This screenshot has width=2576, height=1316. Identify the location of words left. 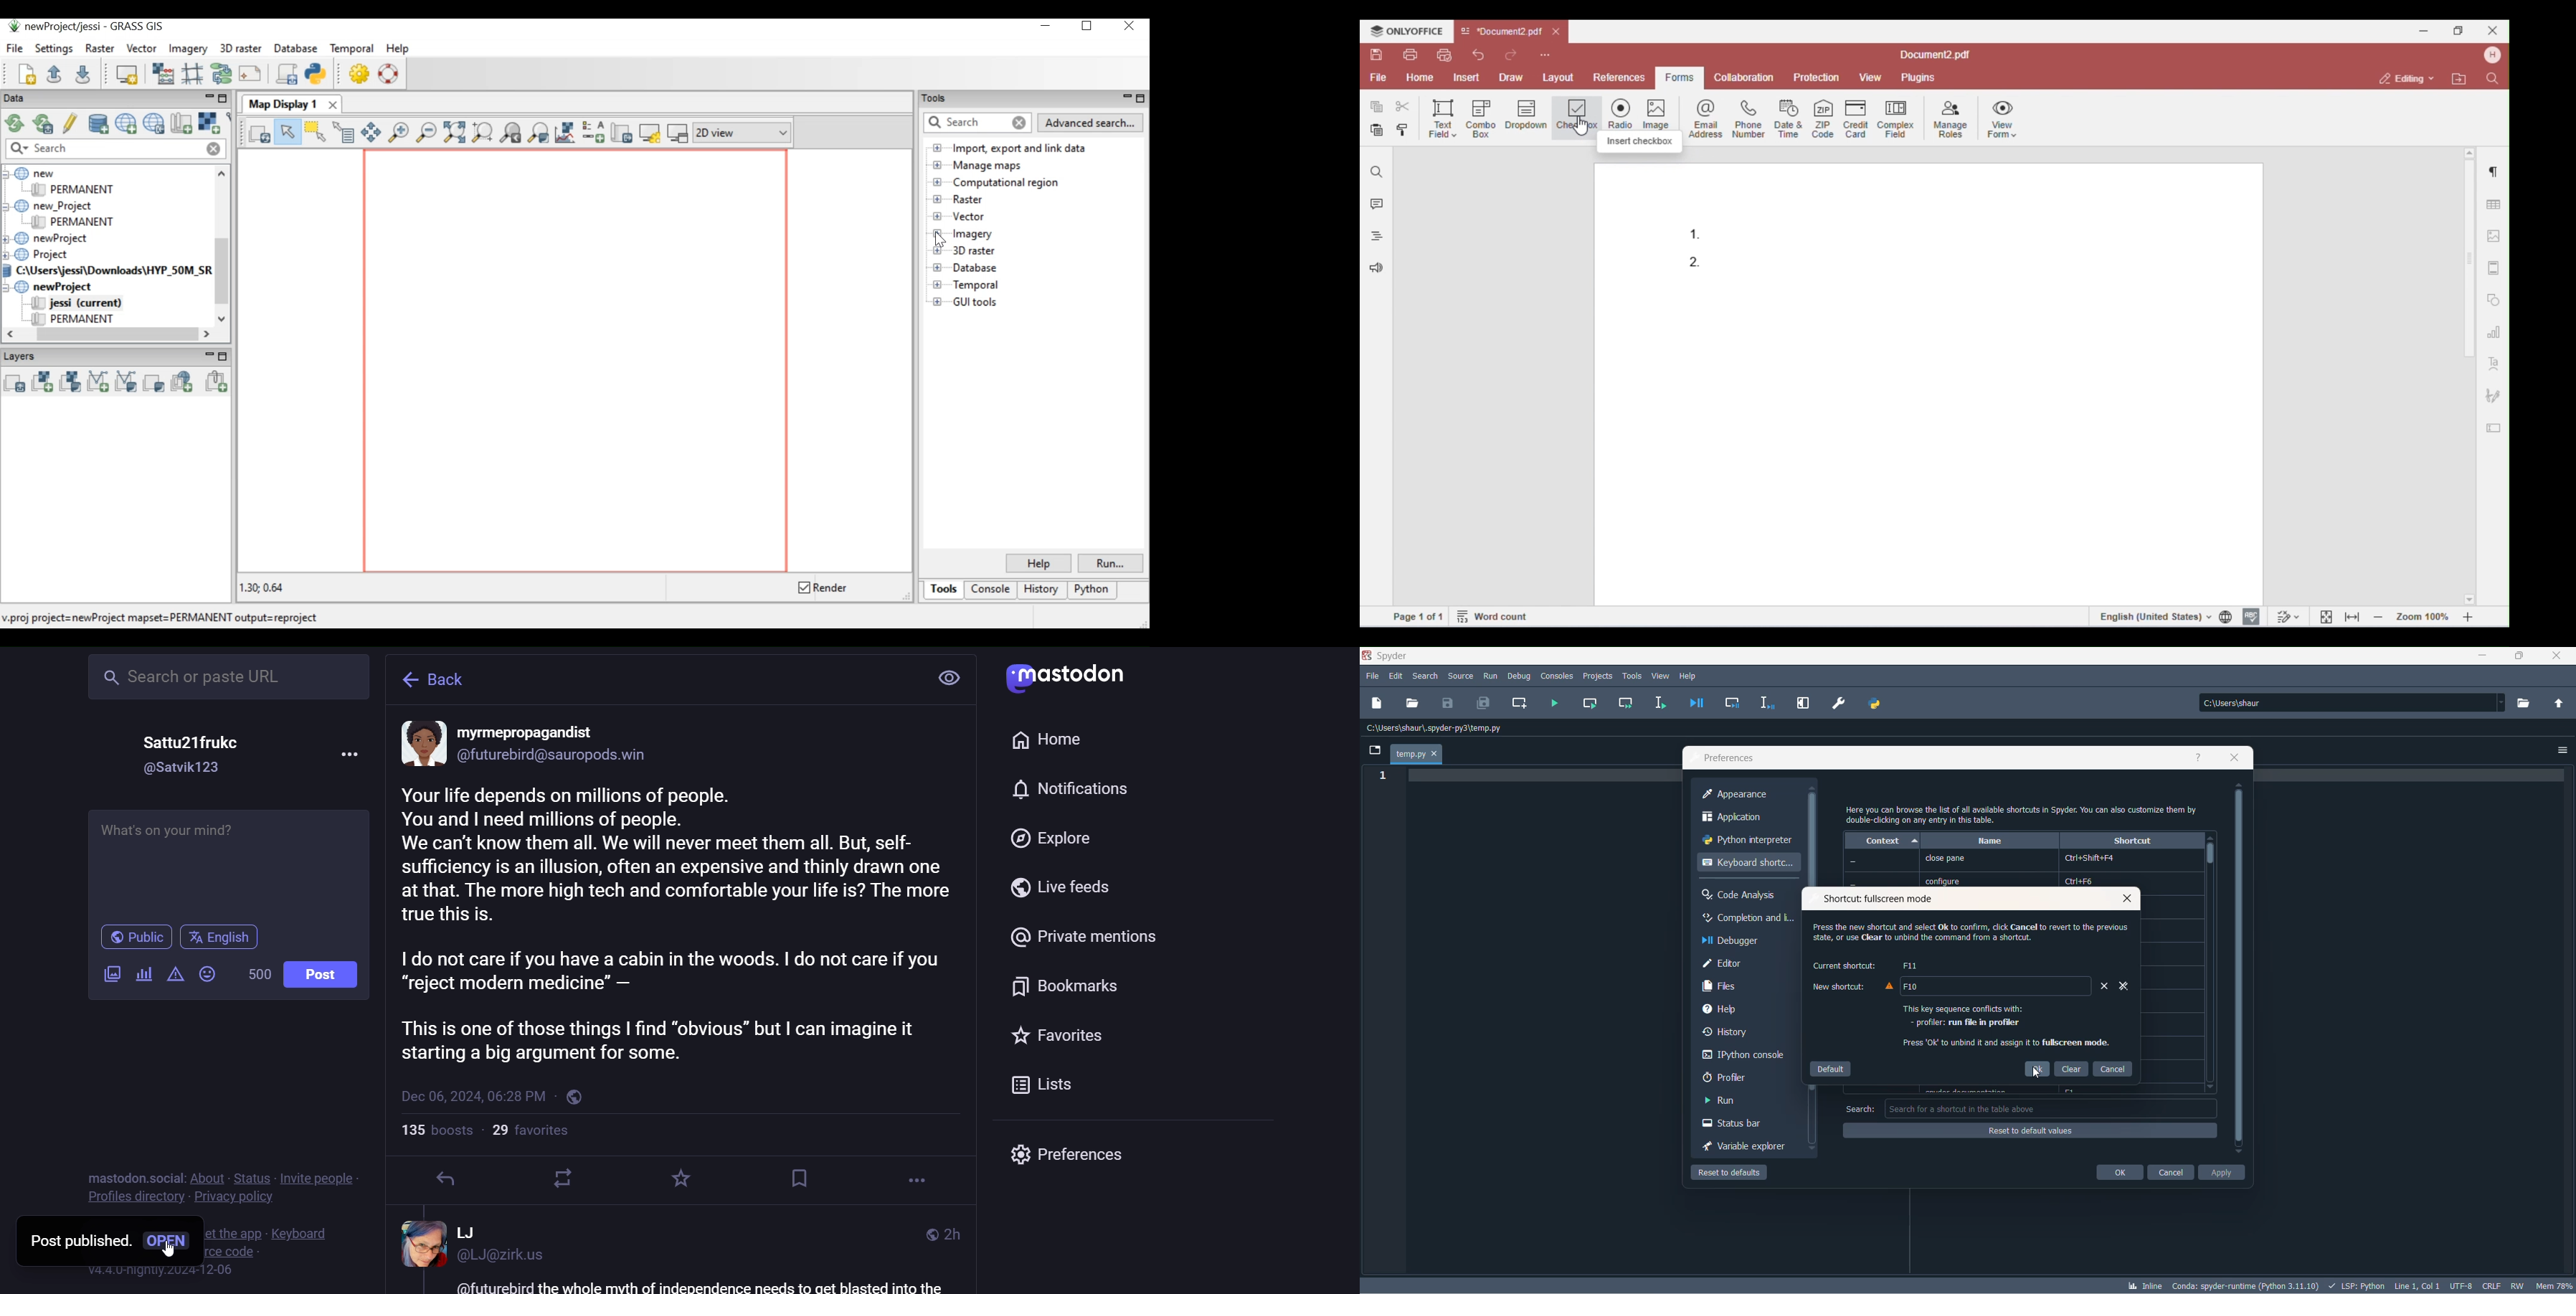
(253, 973).